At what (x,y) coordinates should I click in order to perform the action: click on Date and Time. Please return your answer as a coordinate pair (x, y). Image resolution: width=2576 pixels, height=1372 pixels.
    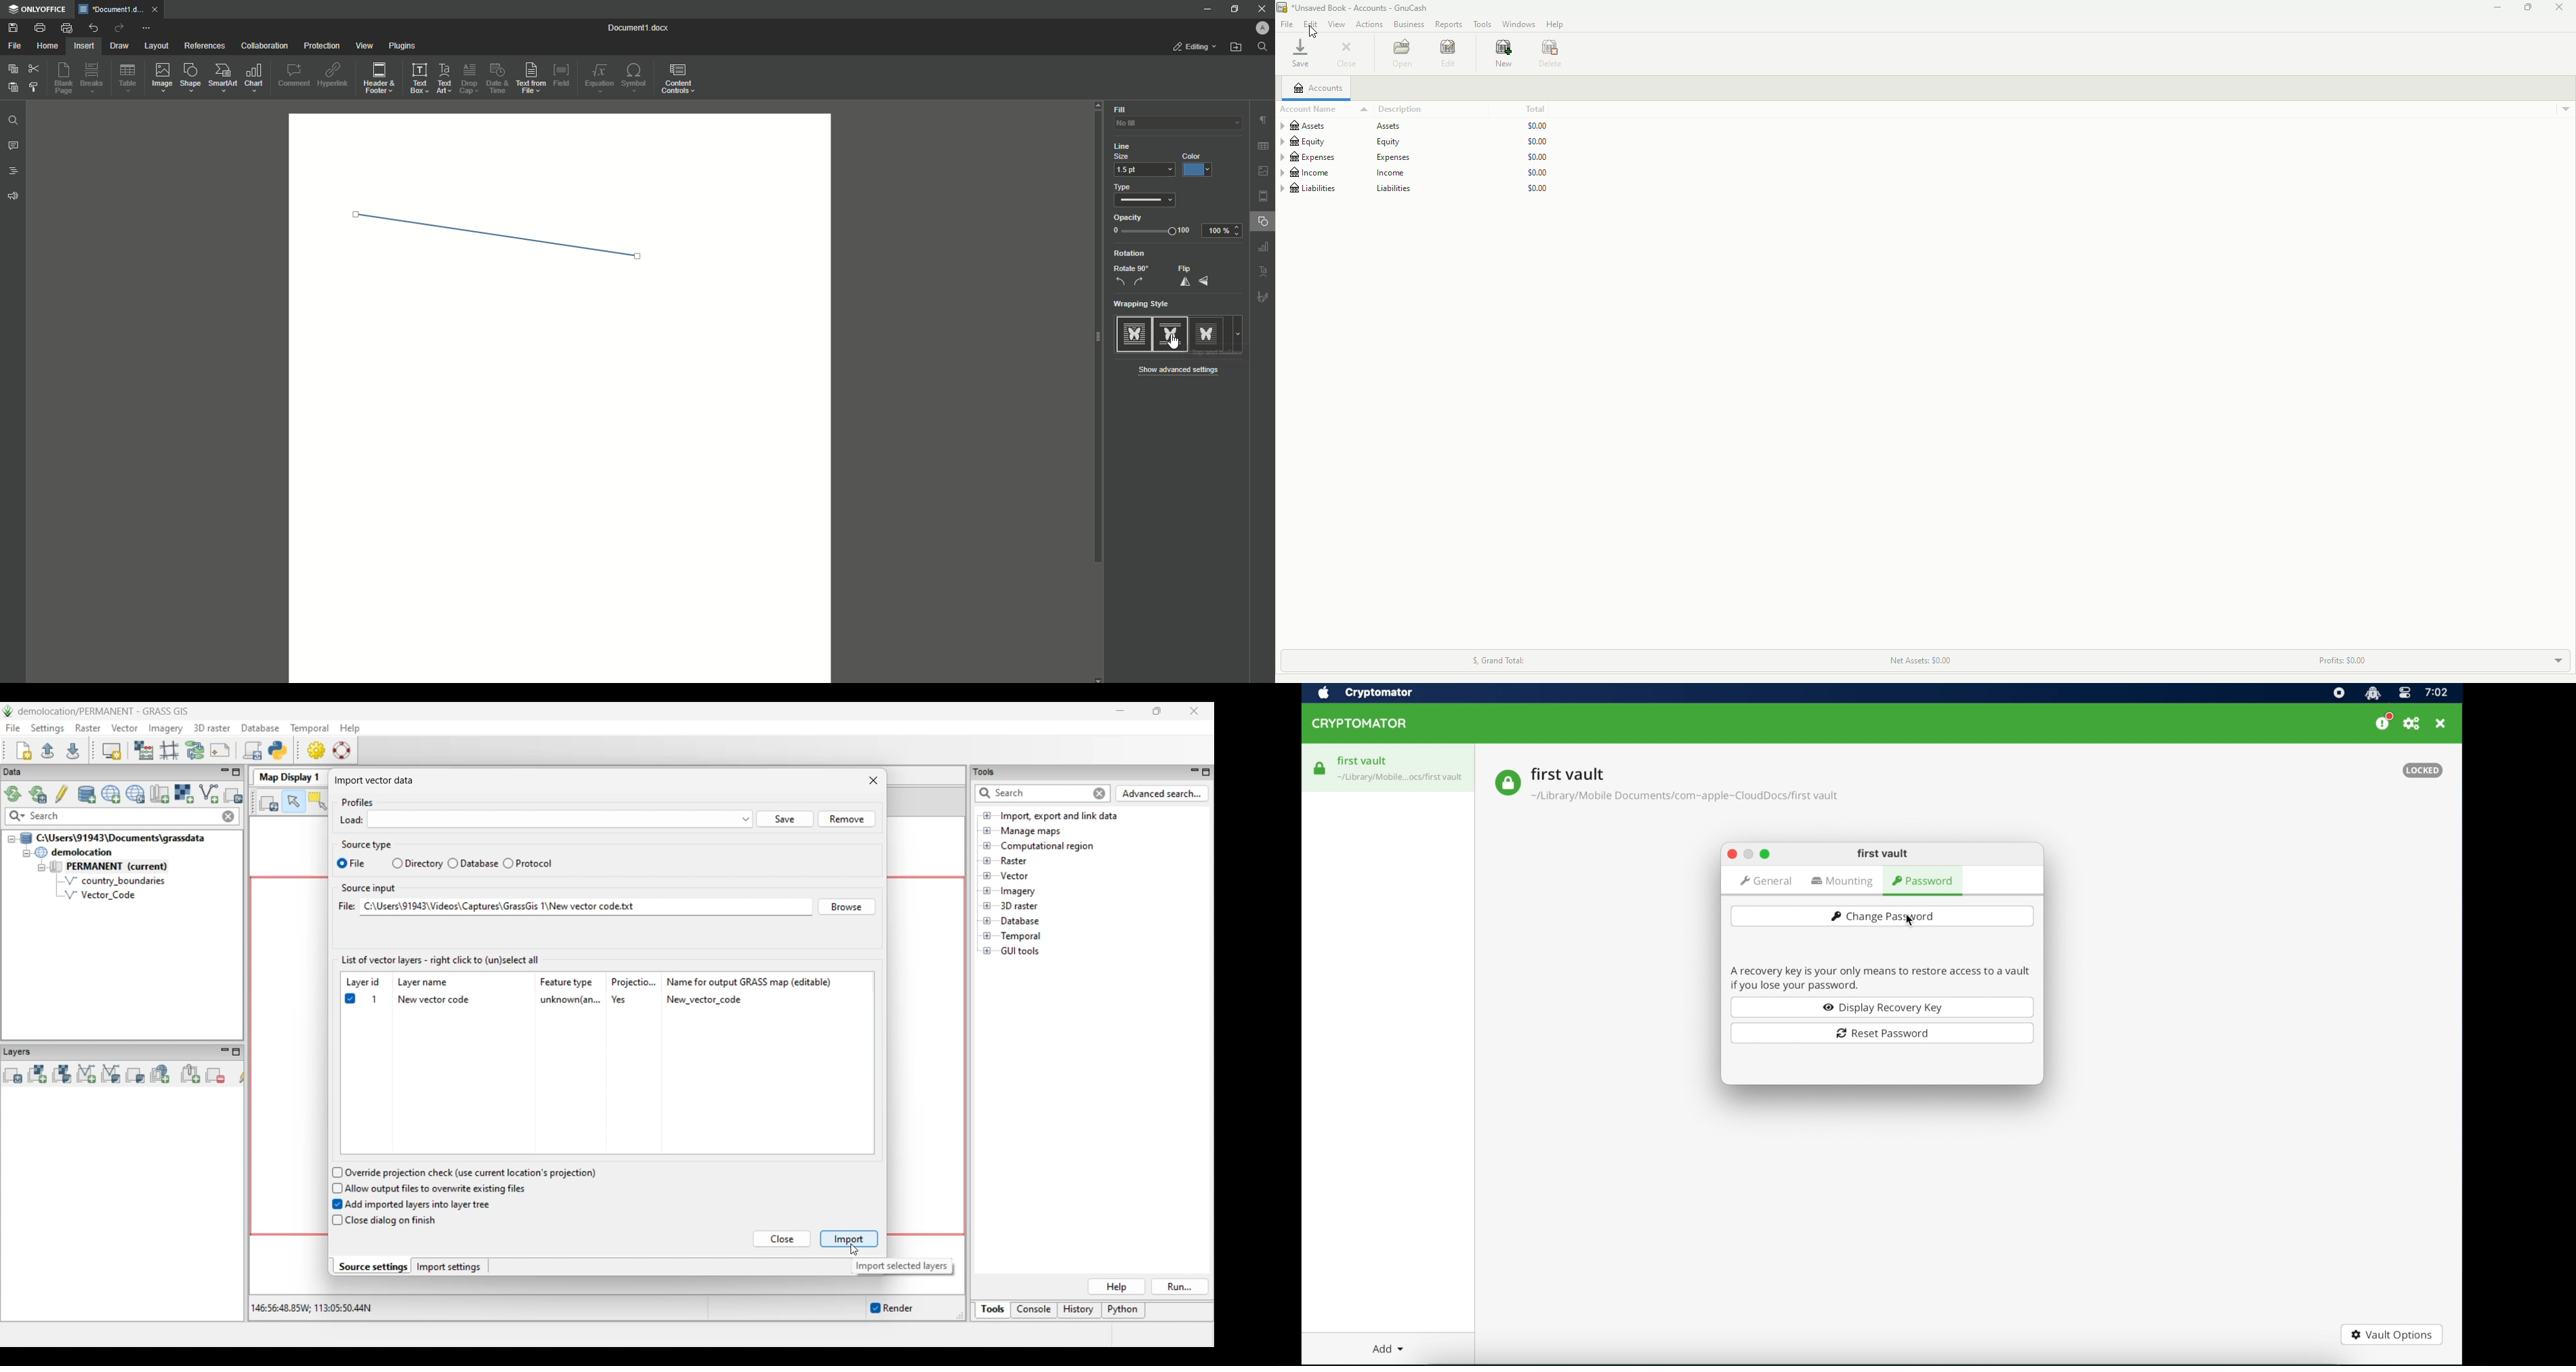
    Looking at the image, I should click on (500, 78).